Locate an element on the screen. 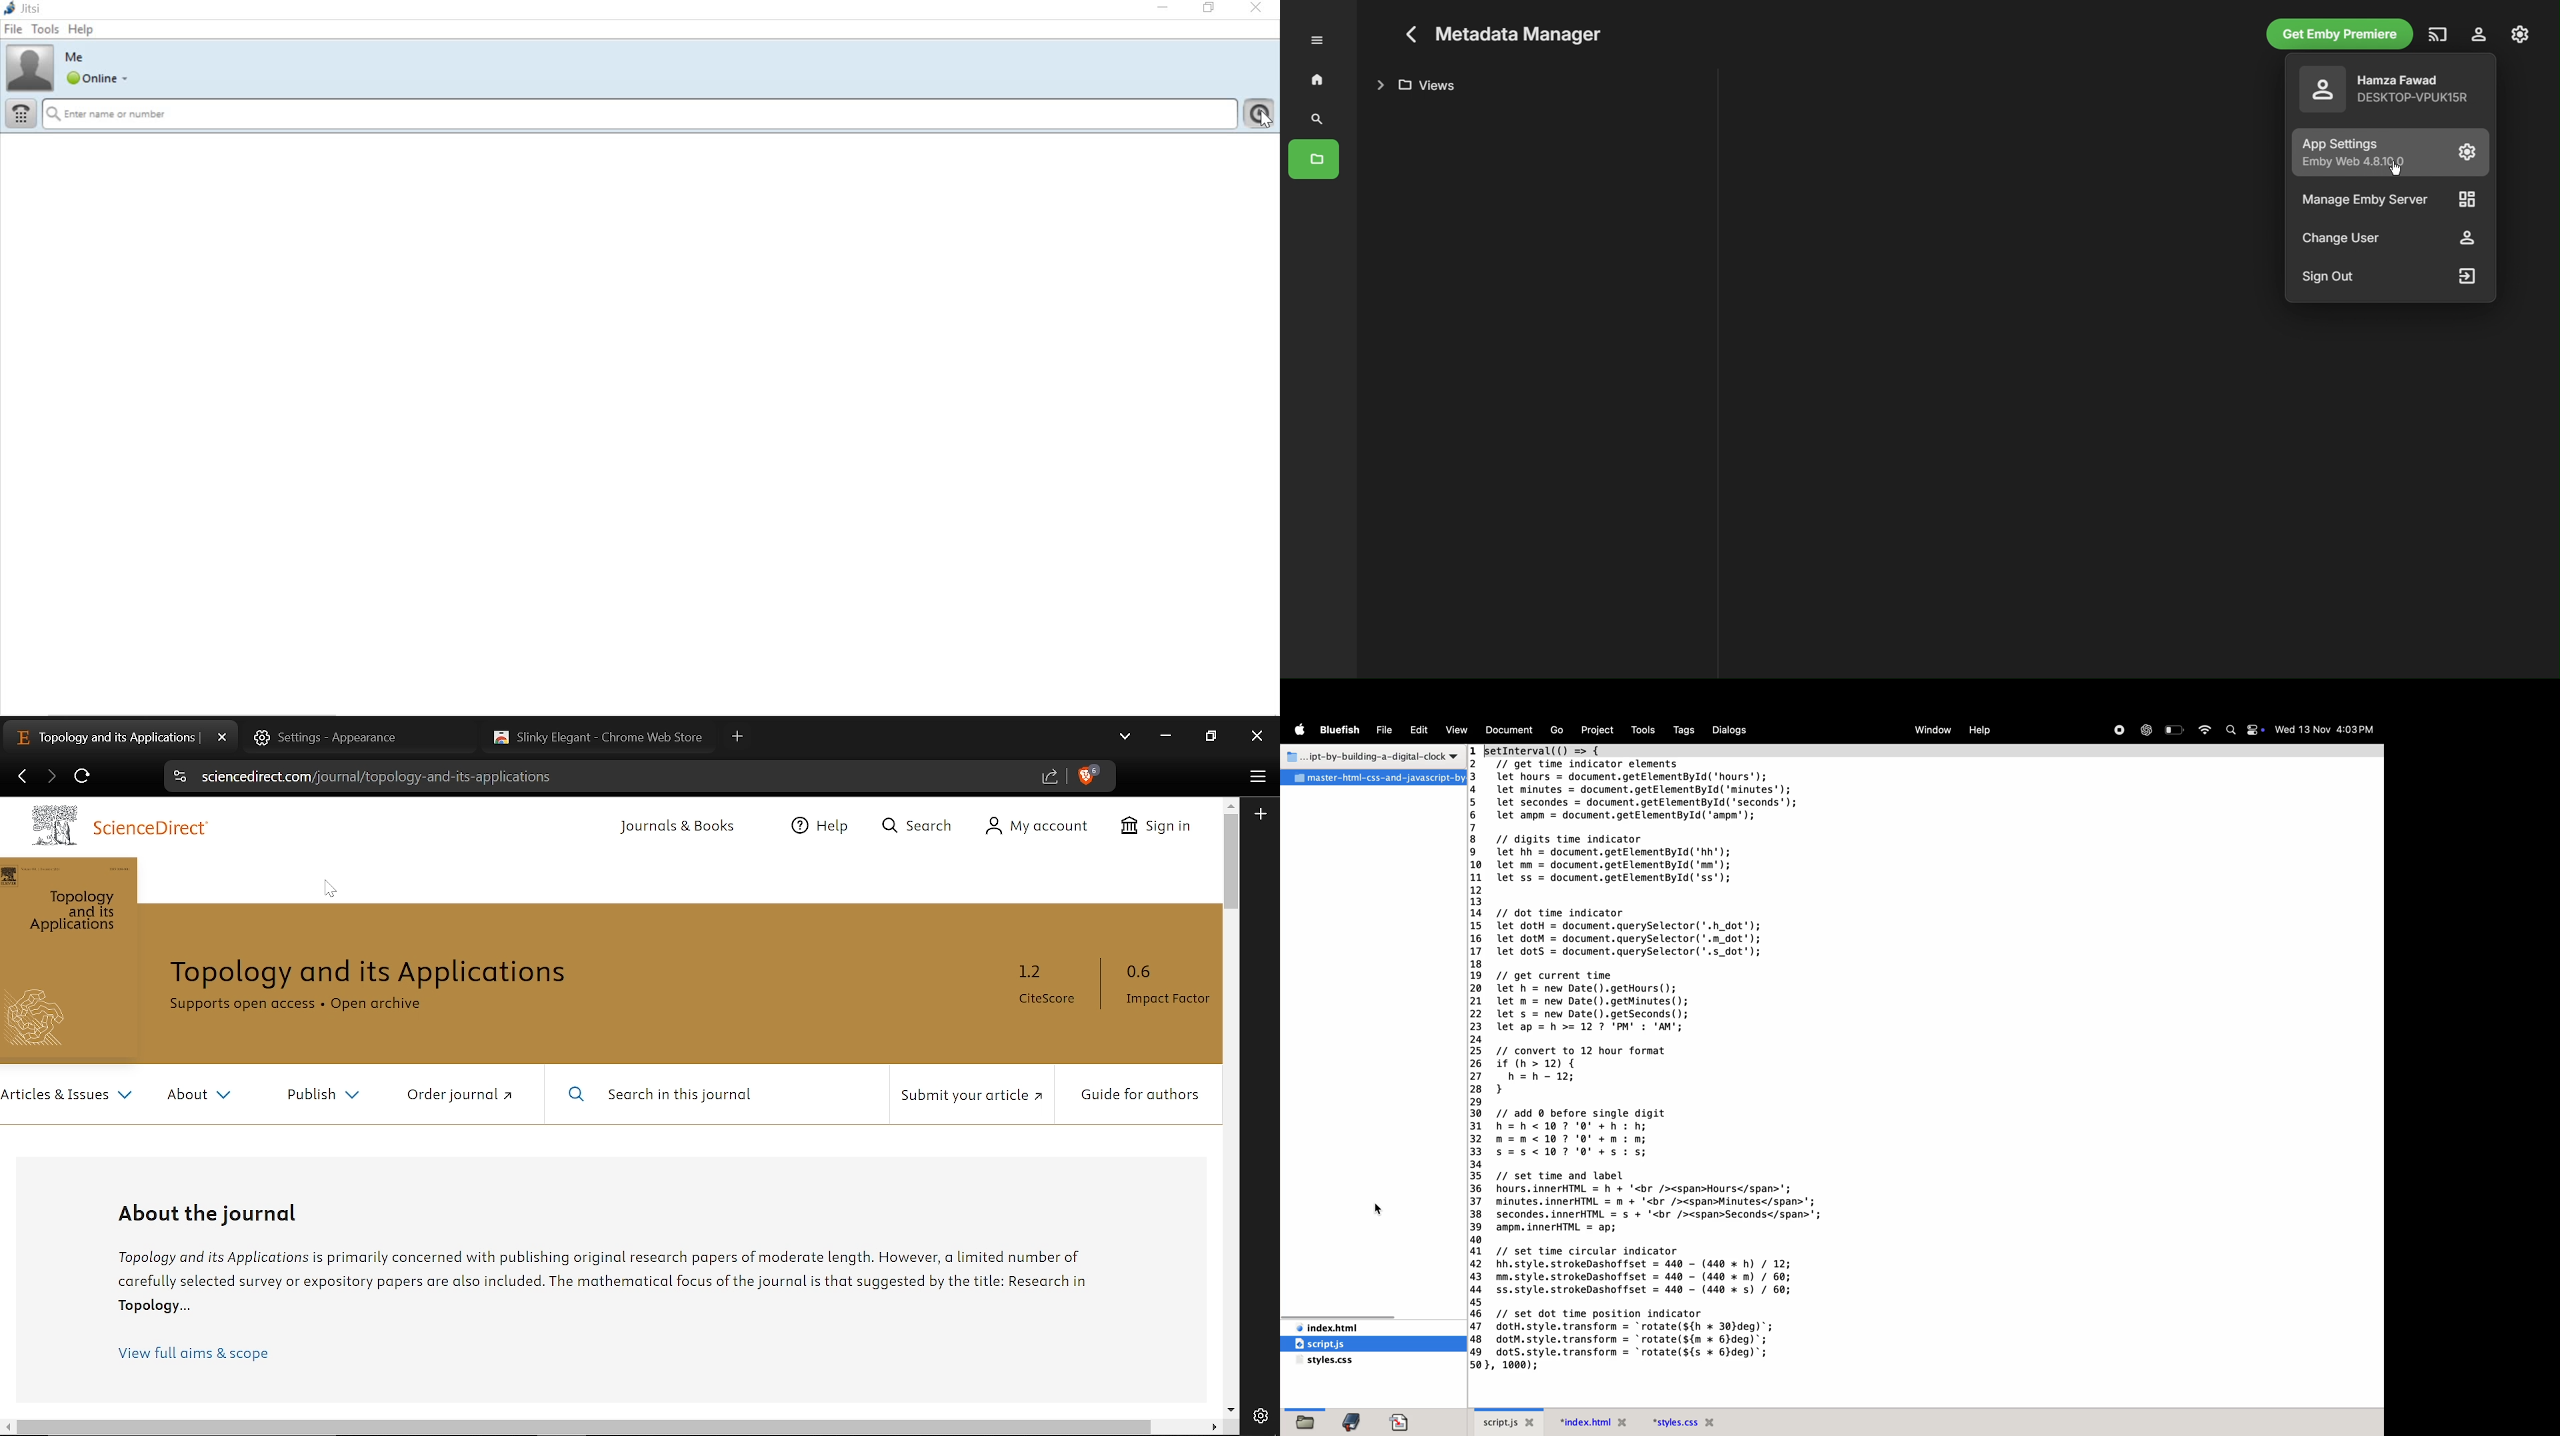 This screenshot has height=1456, width=2576. Open Archive is located at coordinates (378, 1005).